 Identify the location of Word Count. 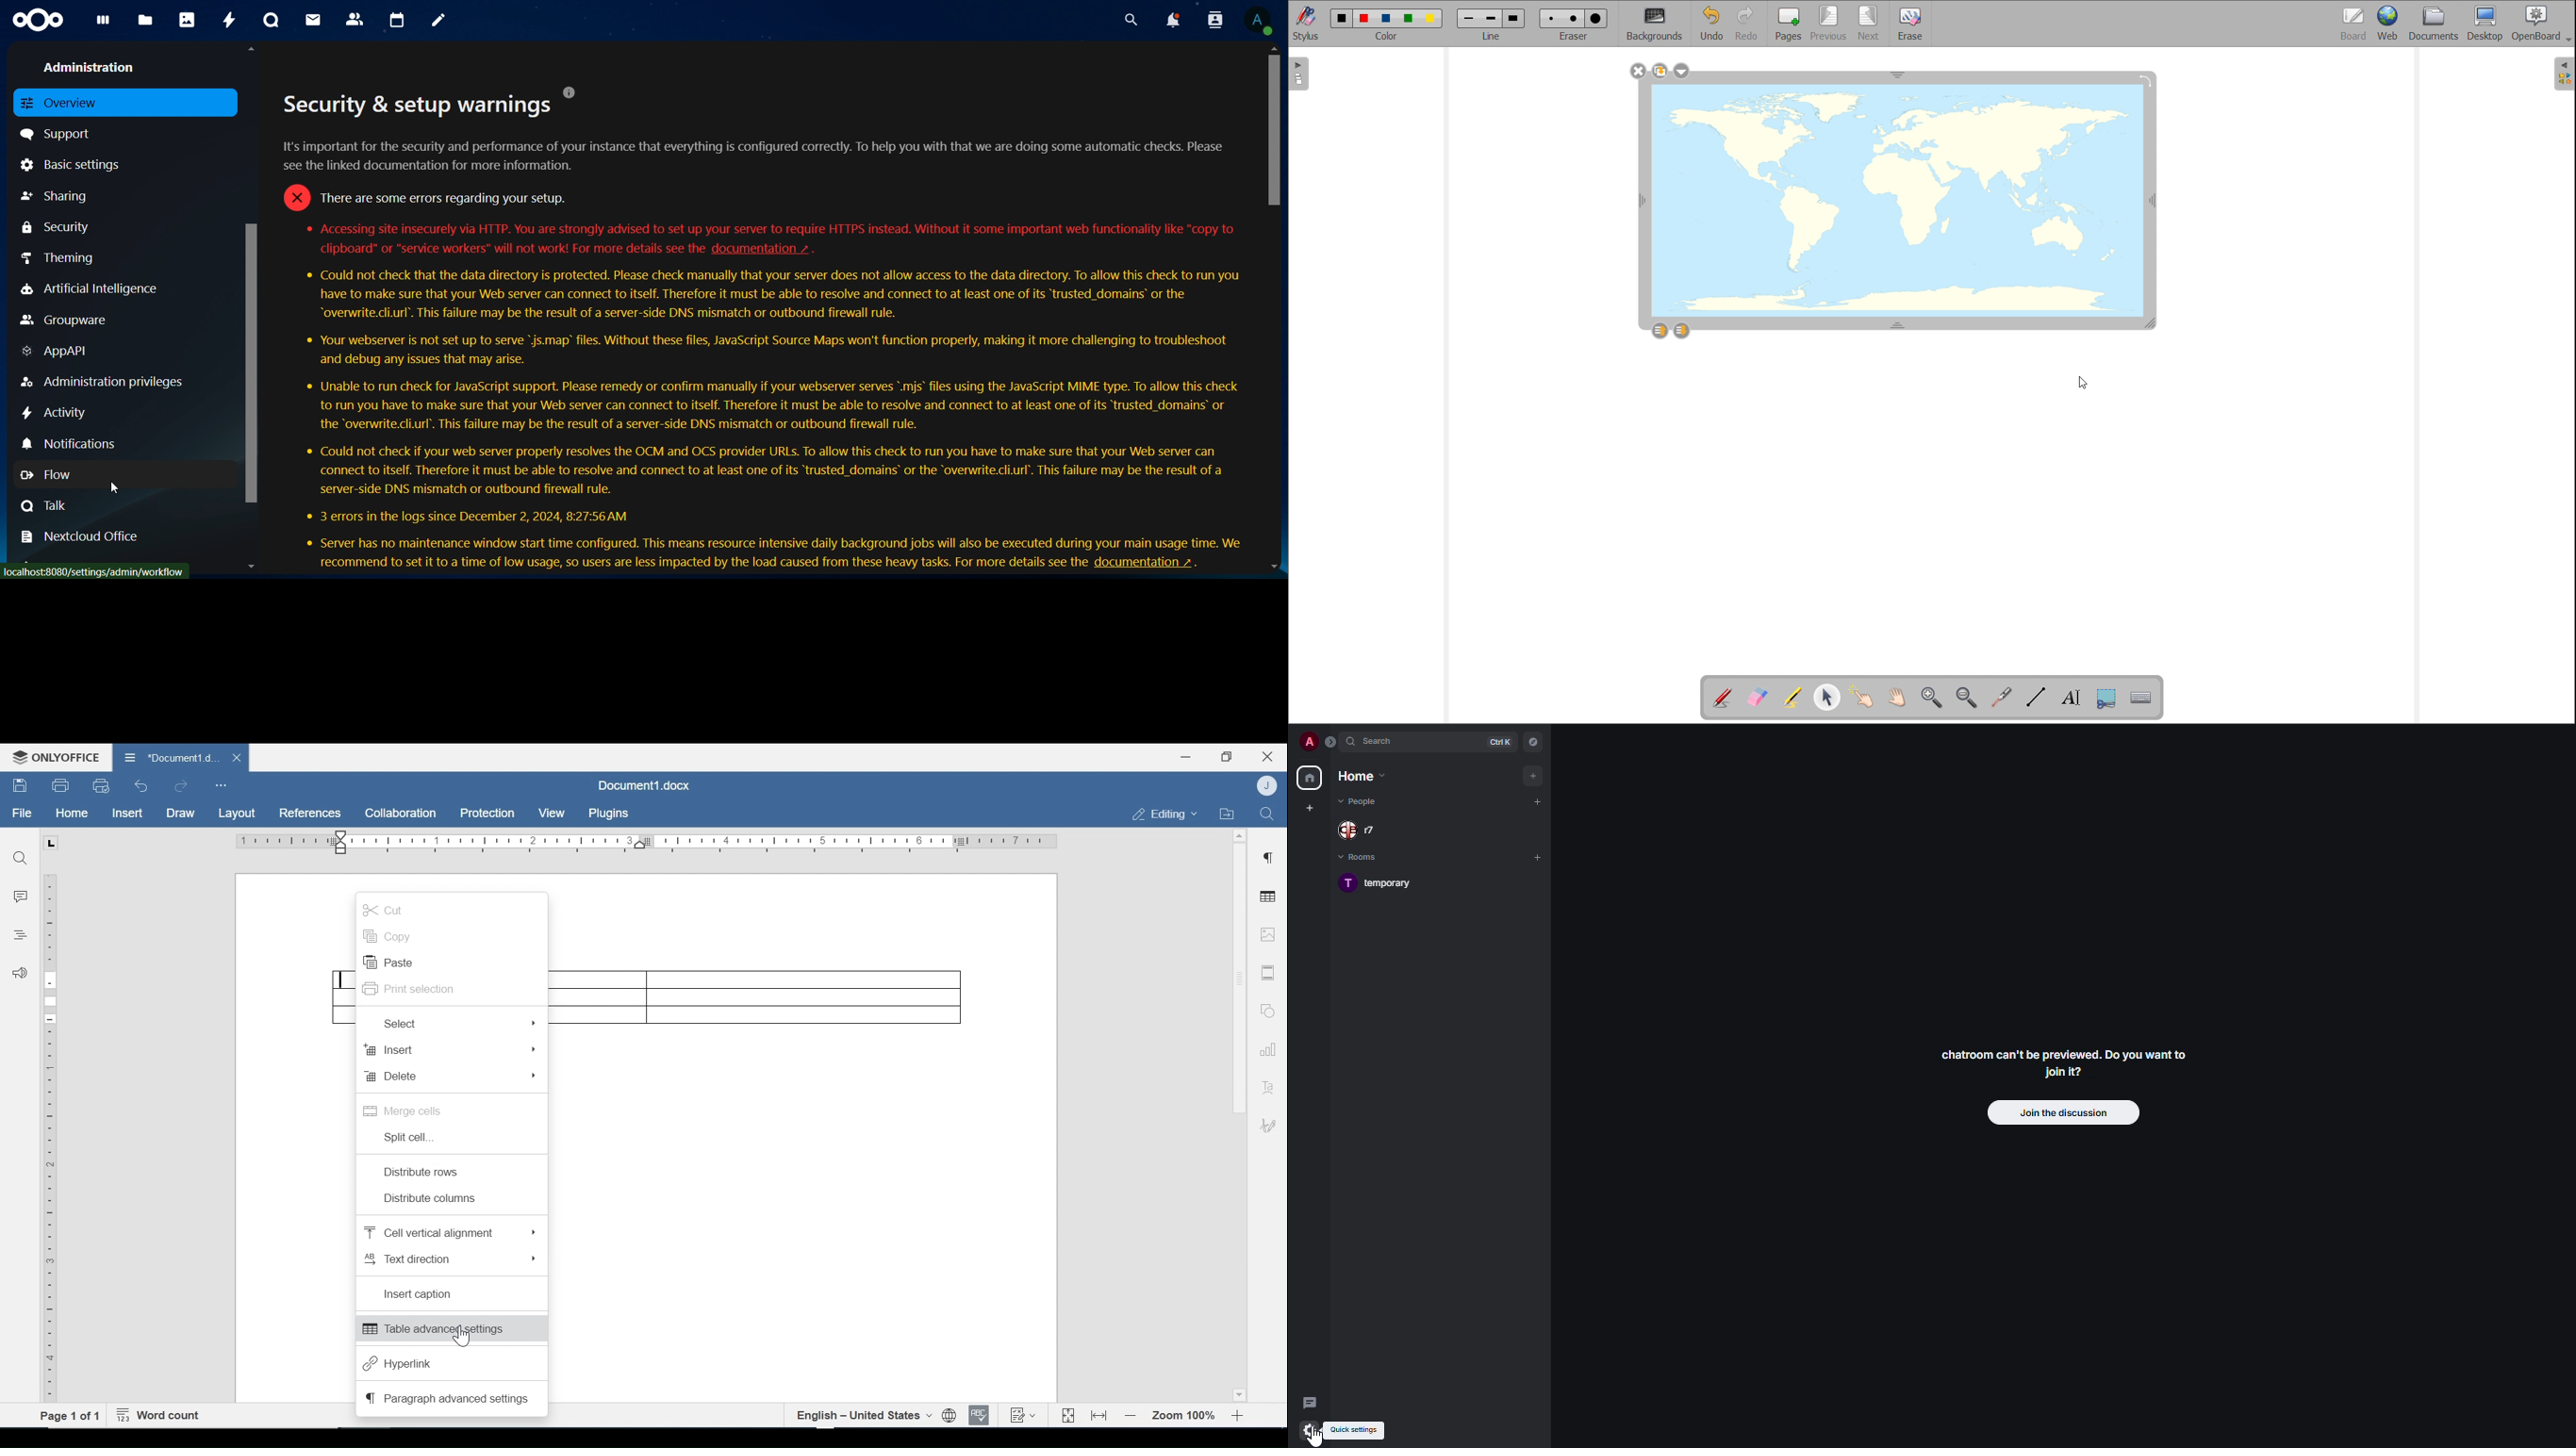
(162, 1416).